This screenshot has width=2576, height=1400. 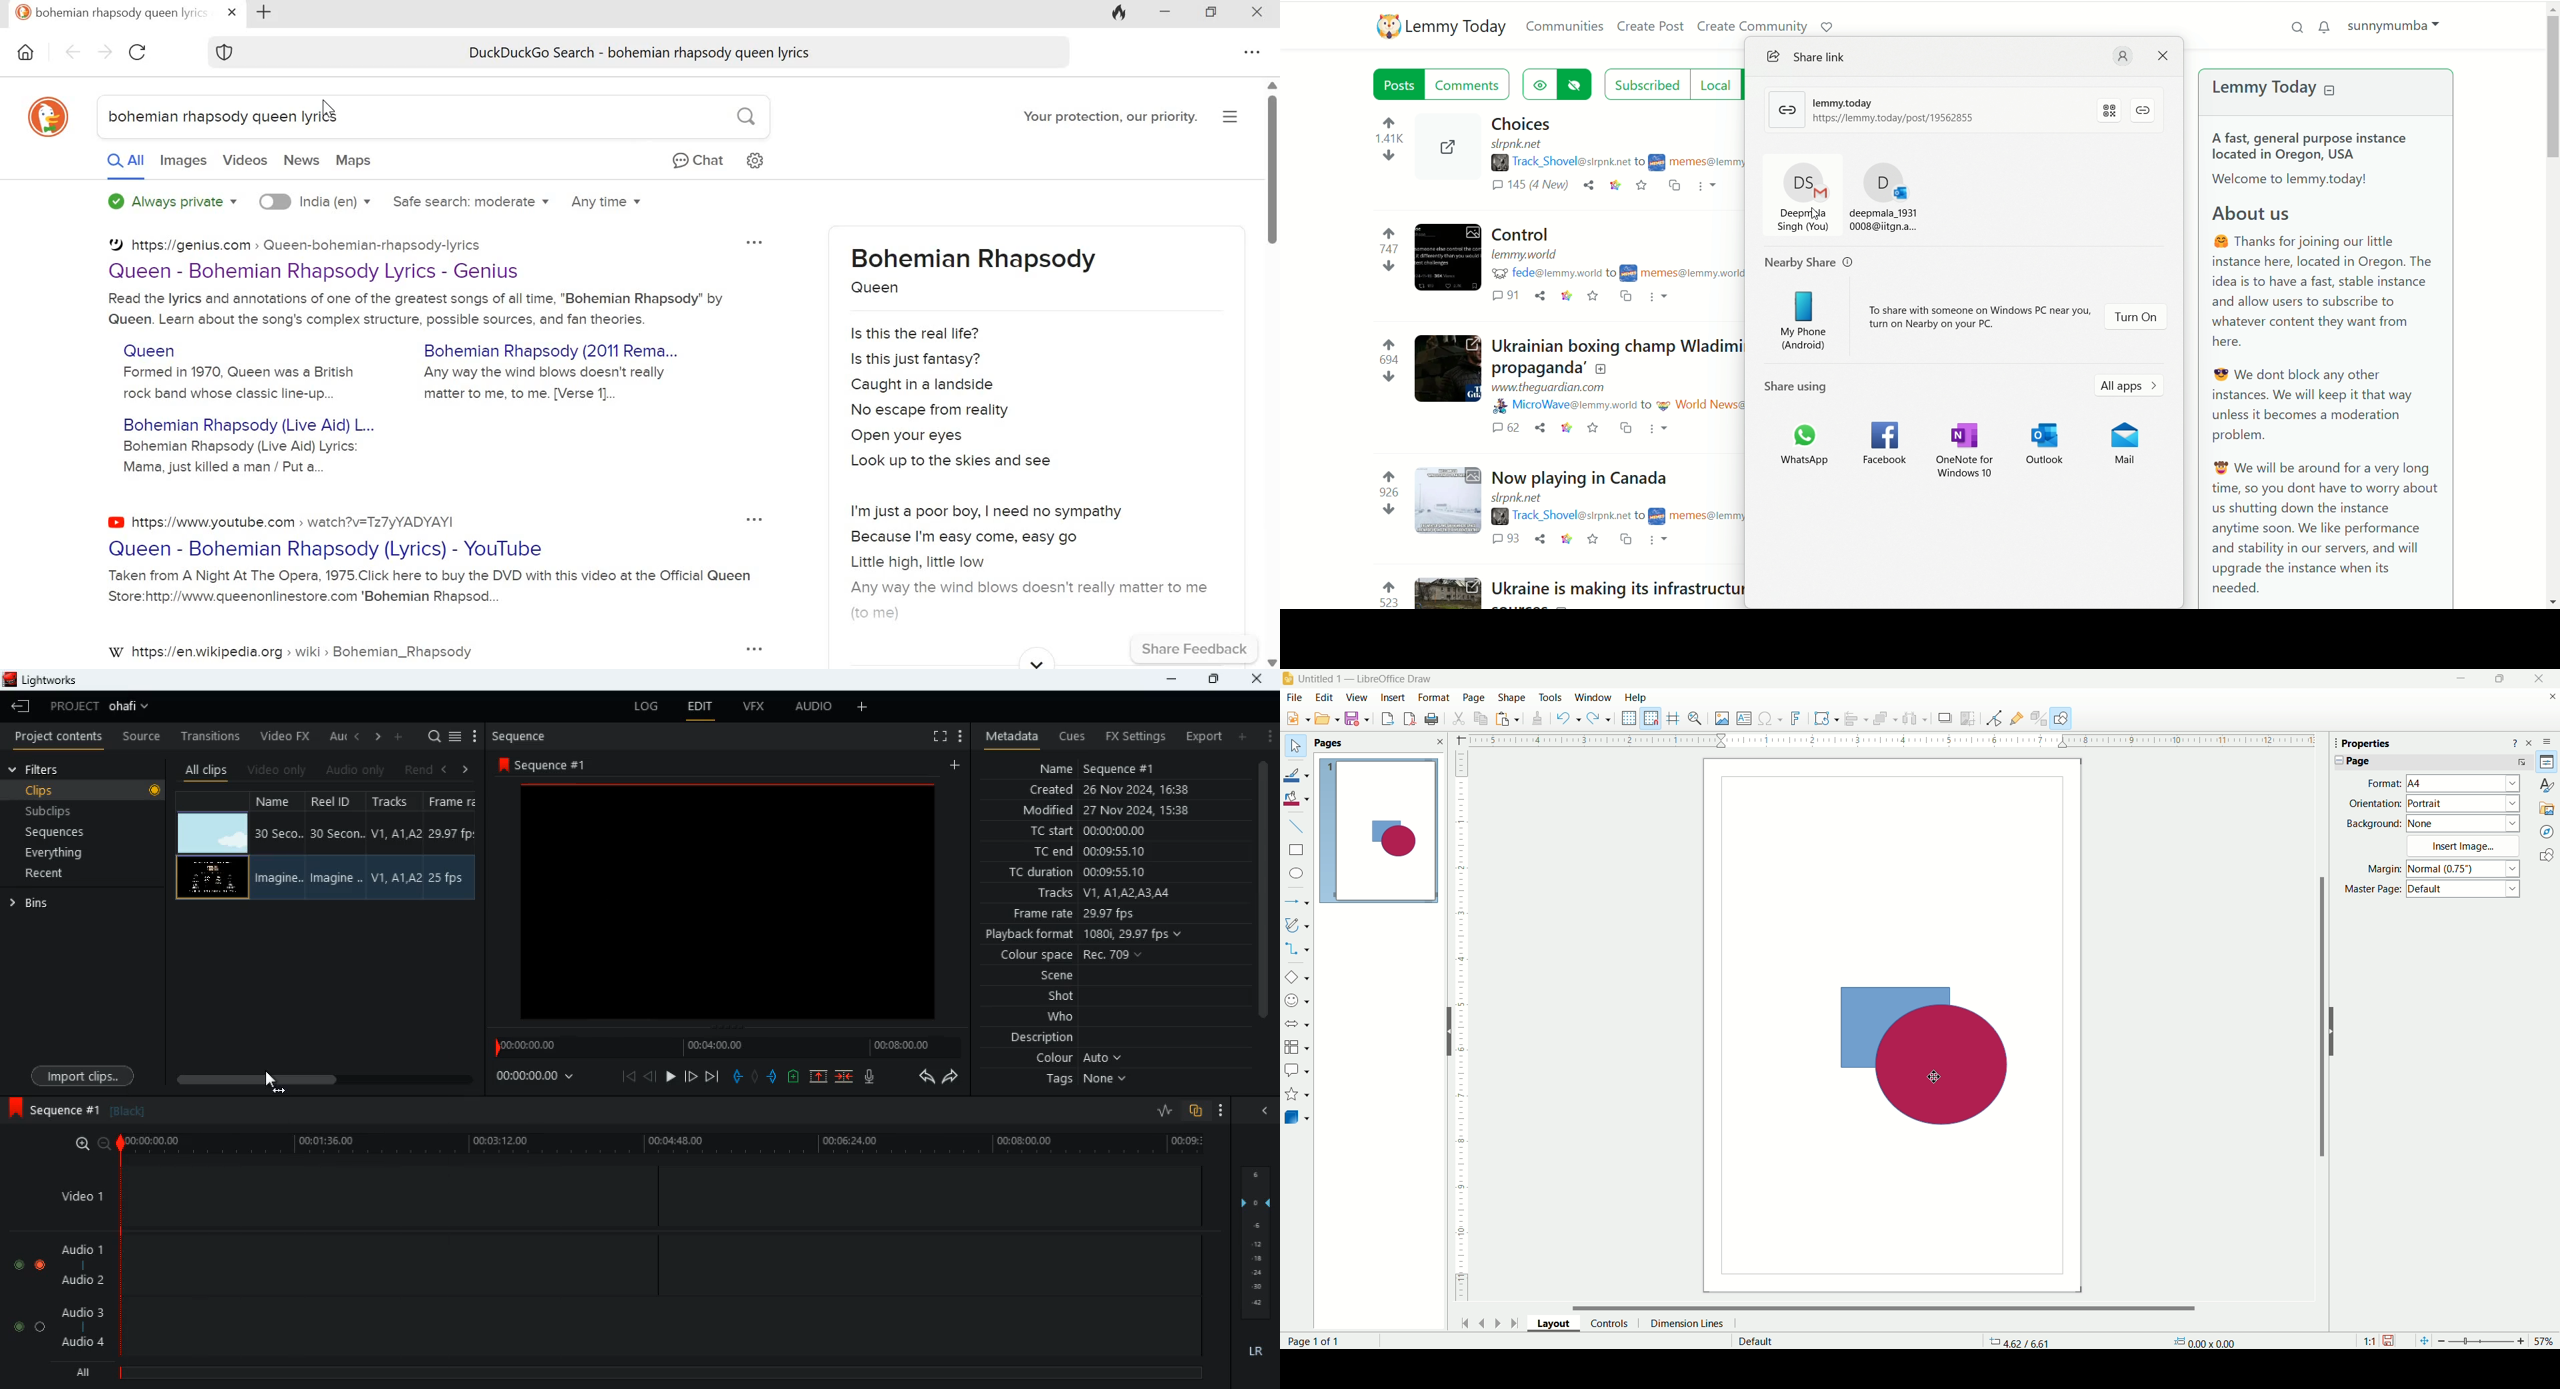 I want to click on Go forward page, so click(x=105, y=51).